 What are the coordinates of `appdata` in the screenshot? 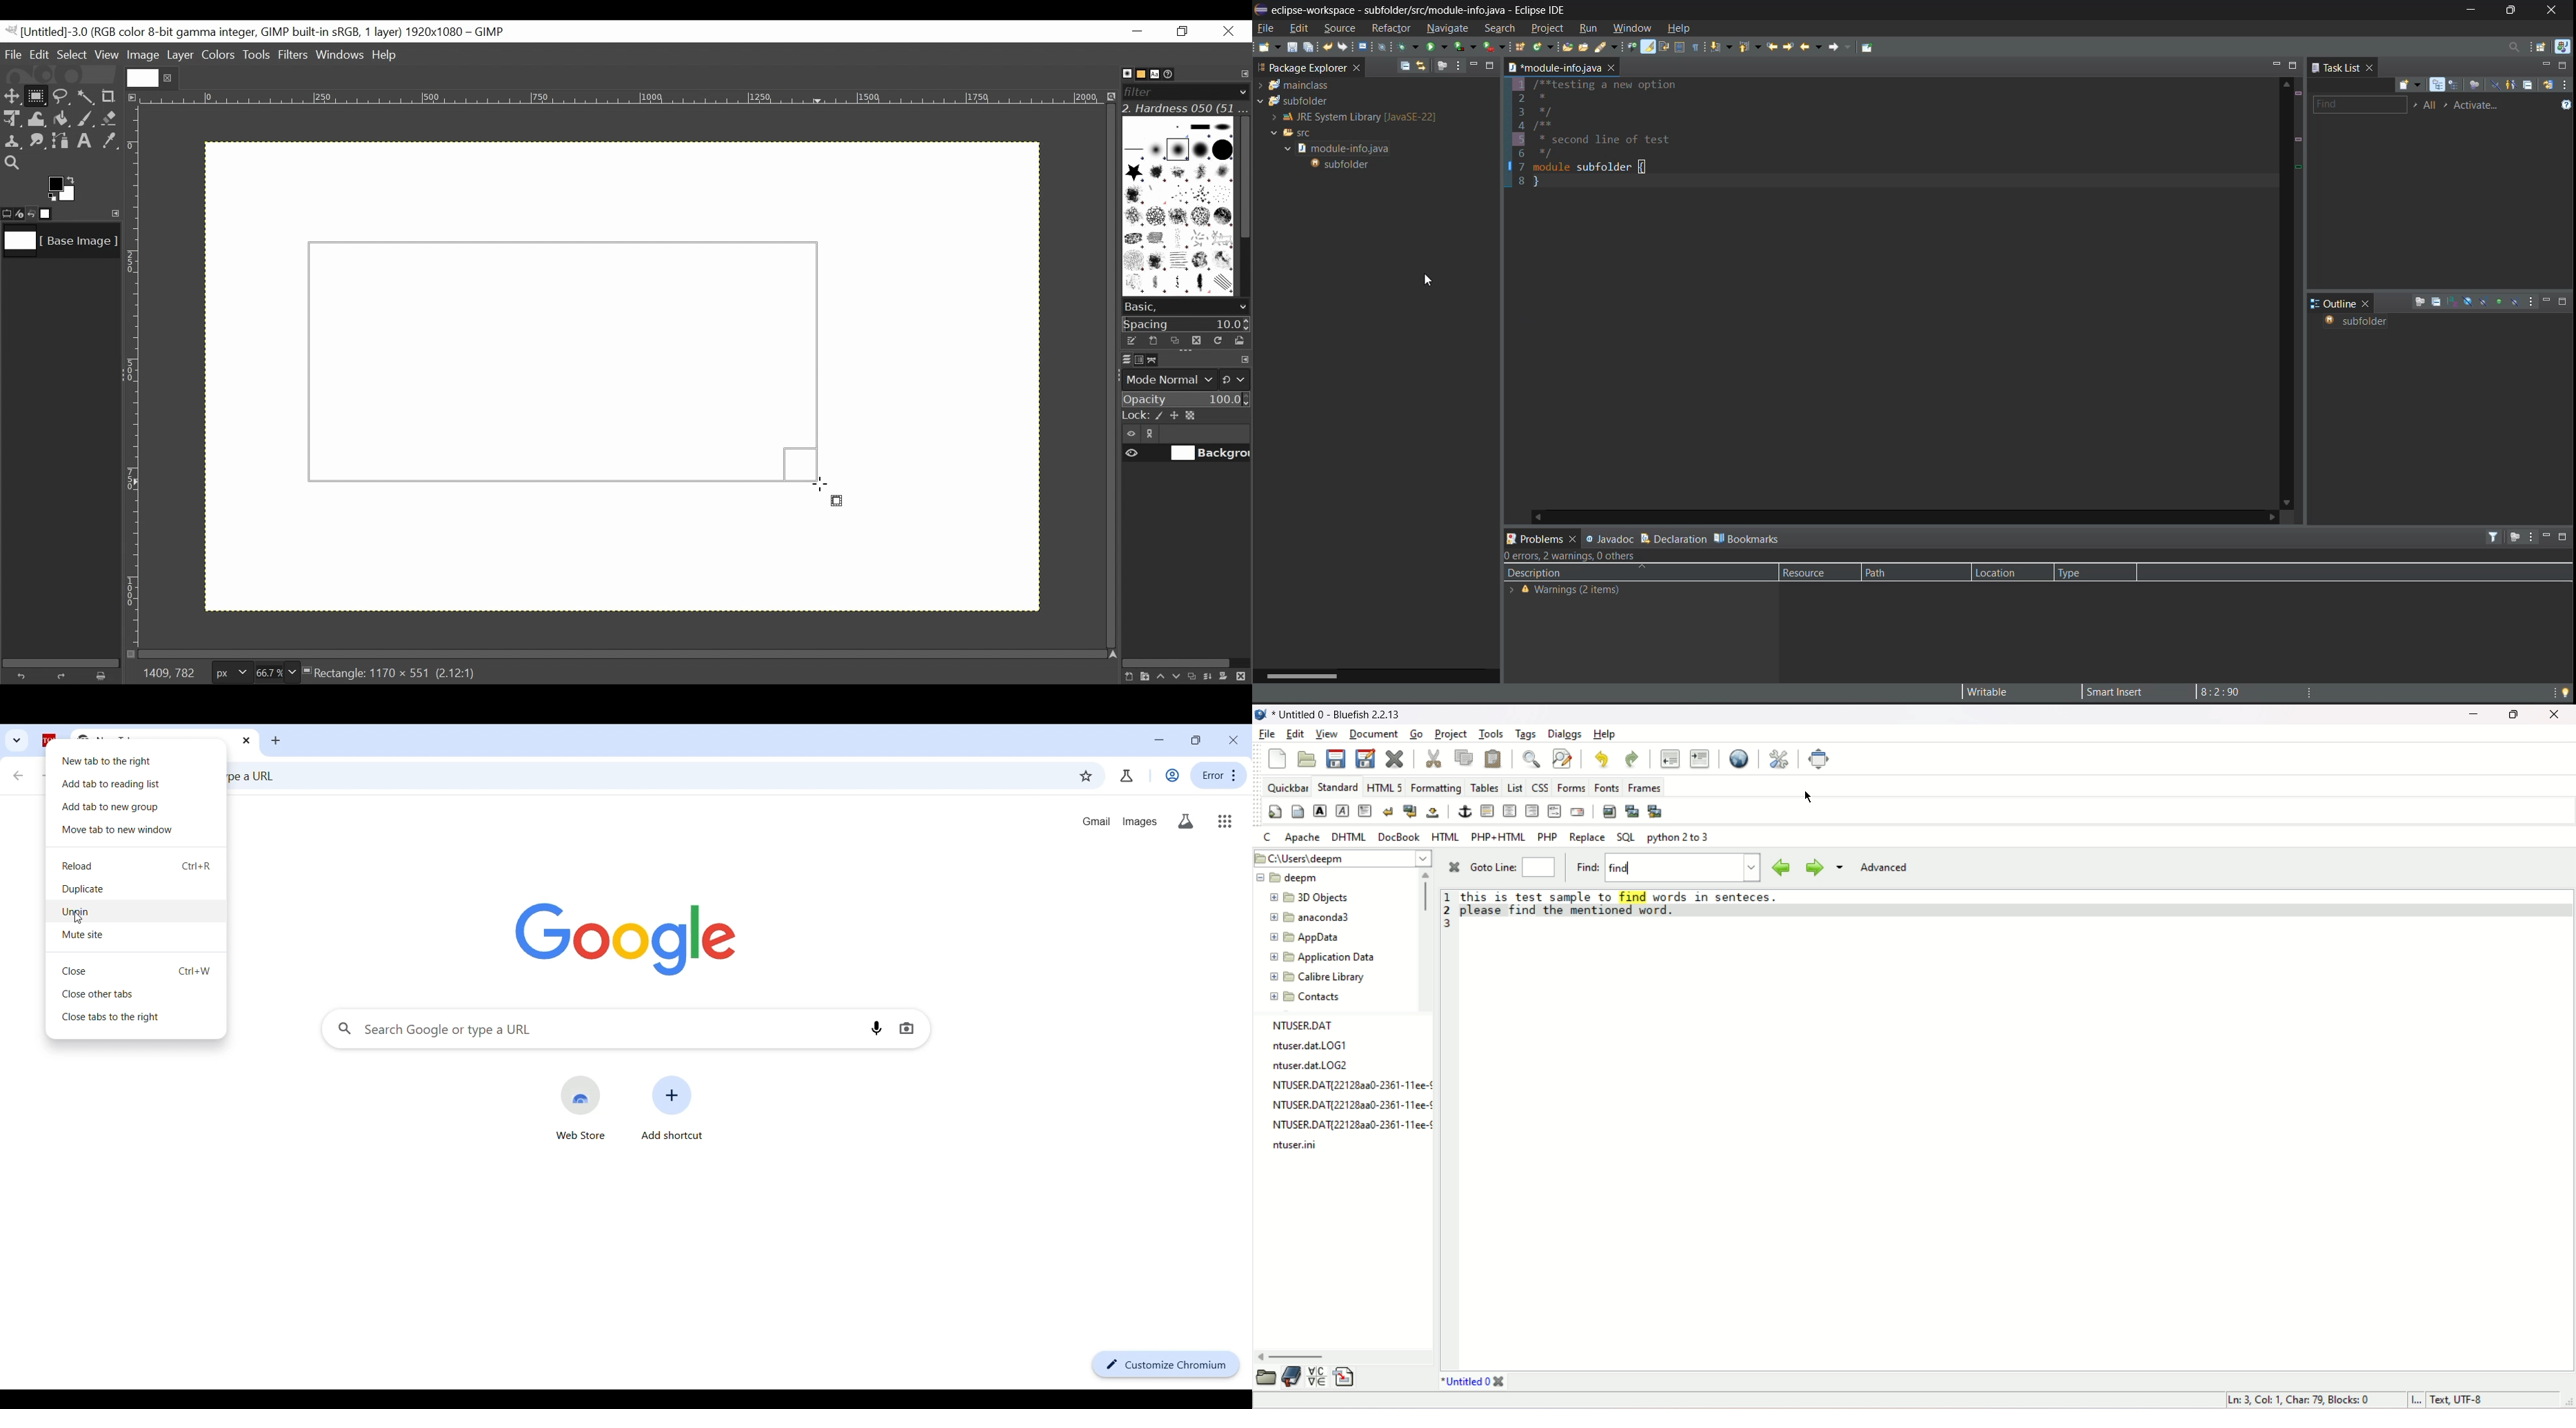 It's located at (1308, 938).